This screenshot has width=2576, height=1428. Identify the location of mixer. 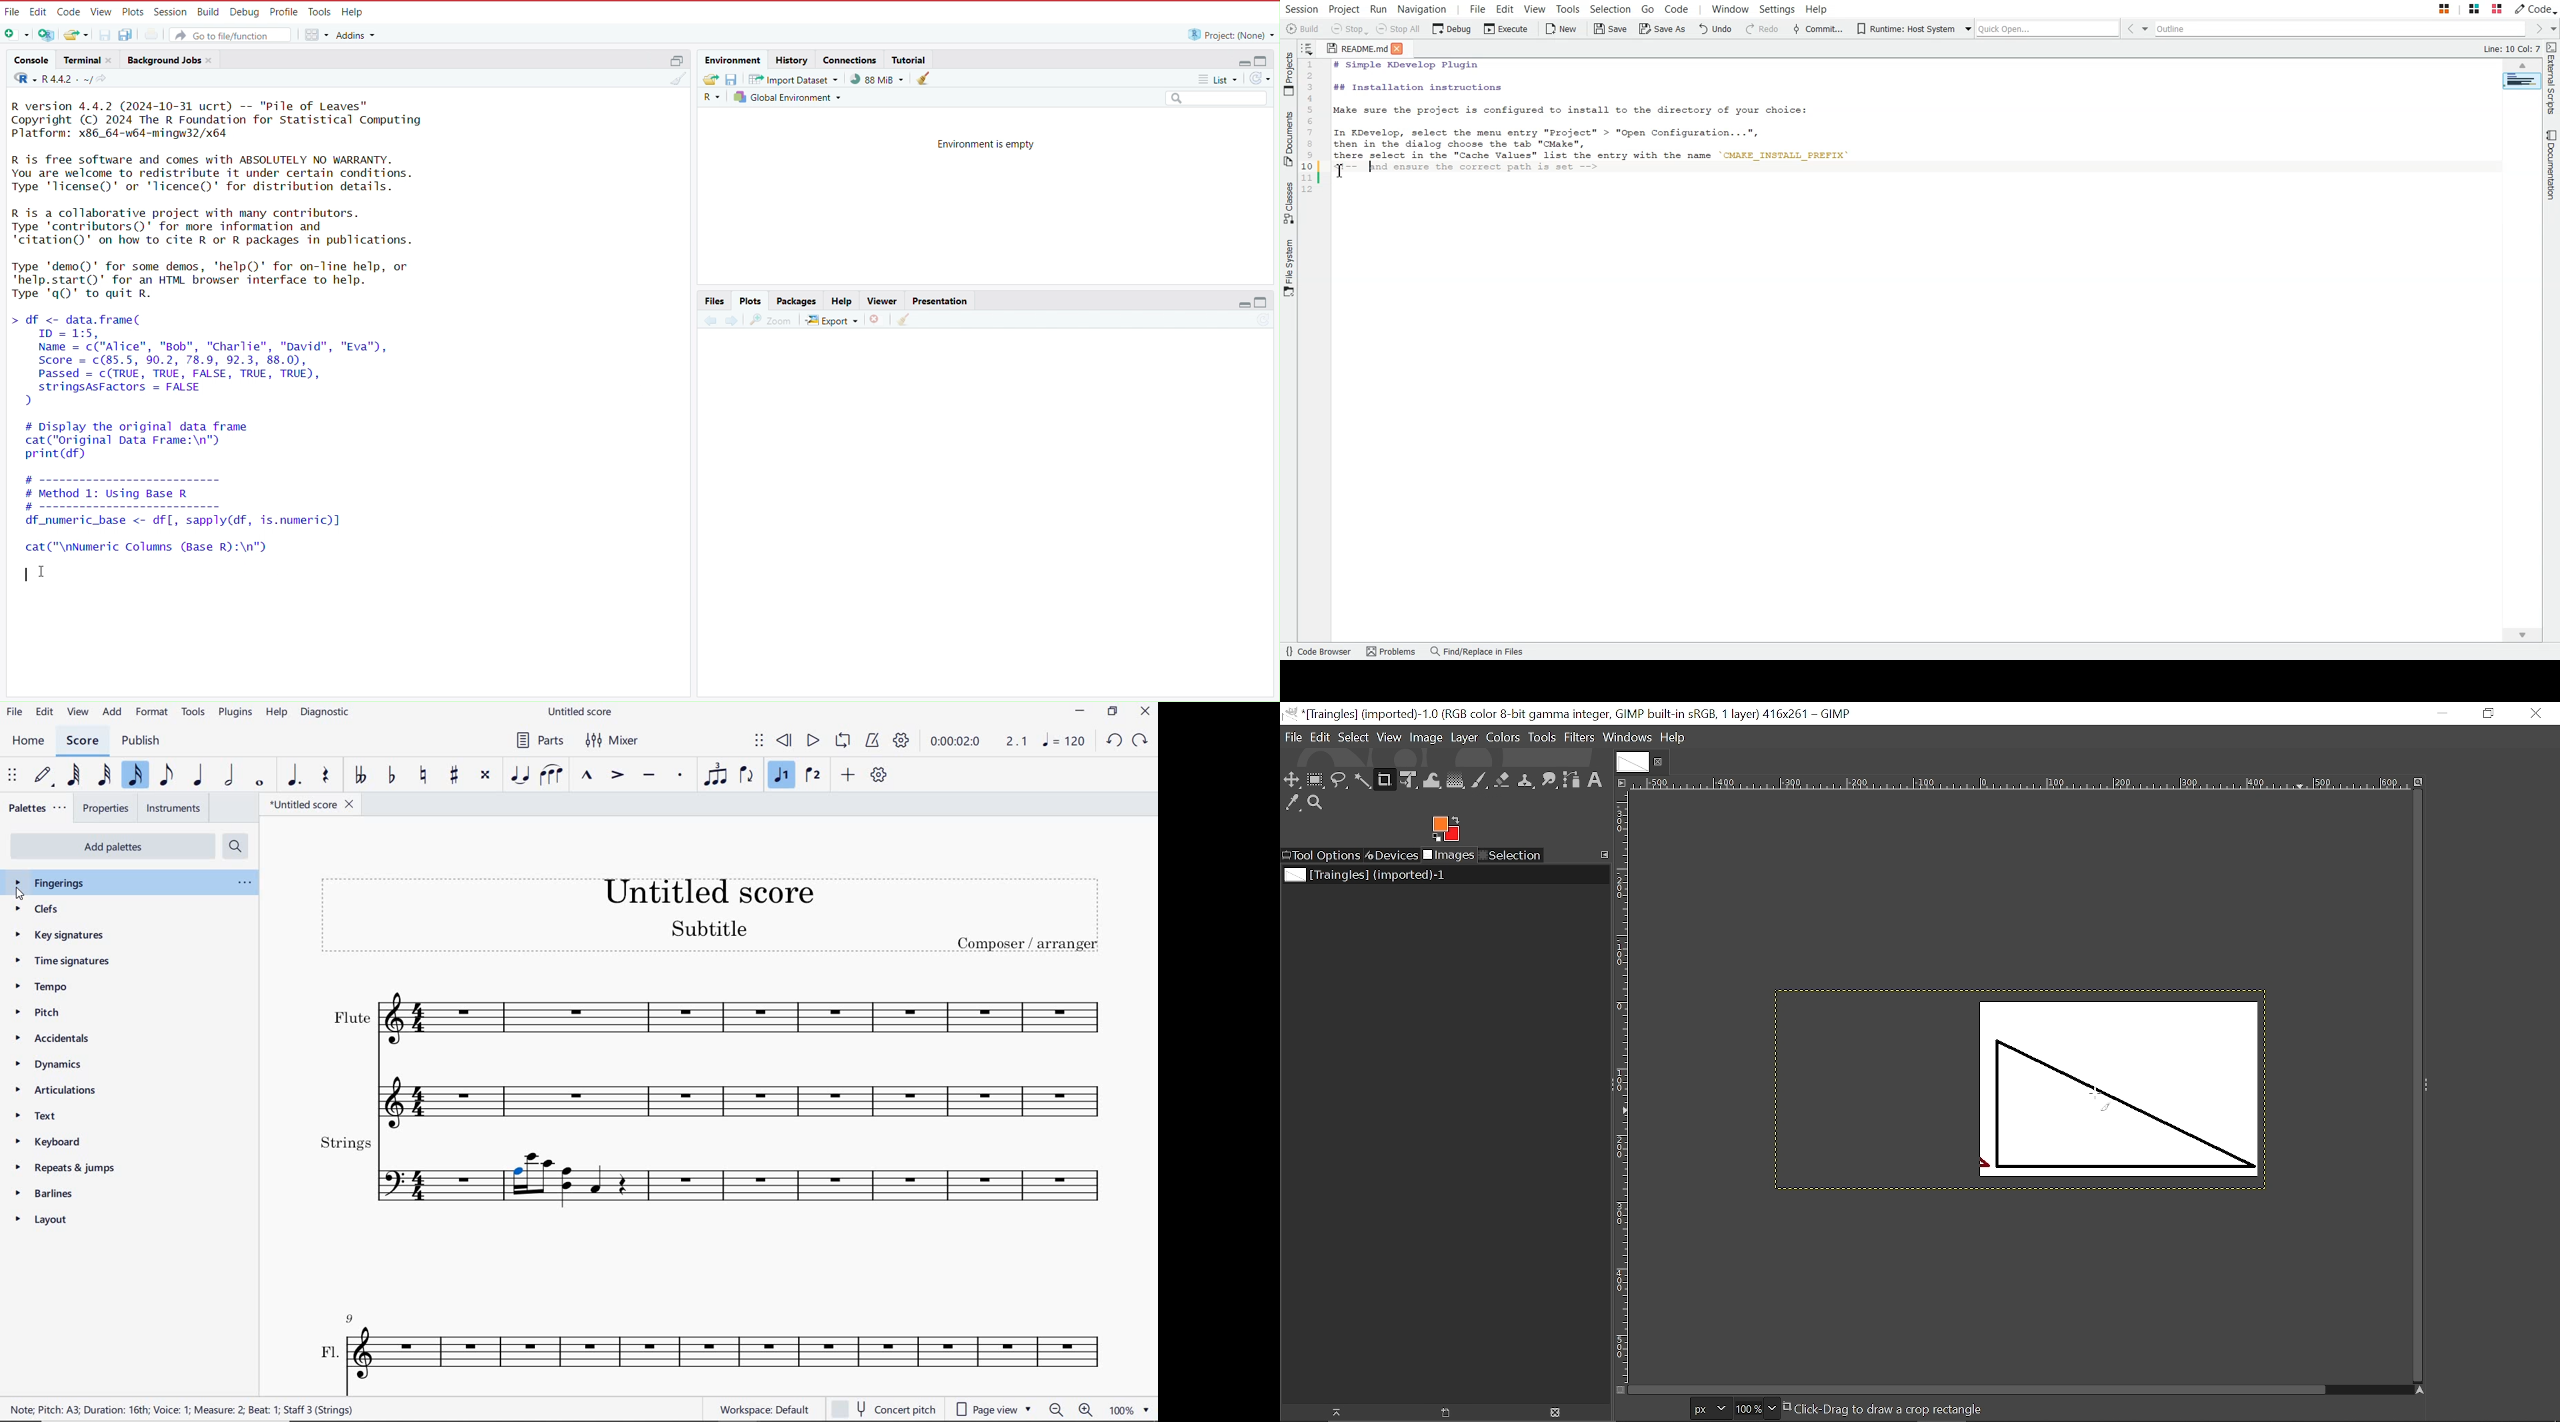
(612, 741).